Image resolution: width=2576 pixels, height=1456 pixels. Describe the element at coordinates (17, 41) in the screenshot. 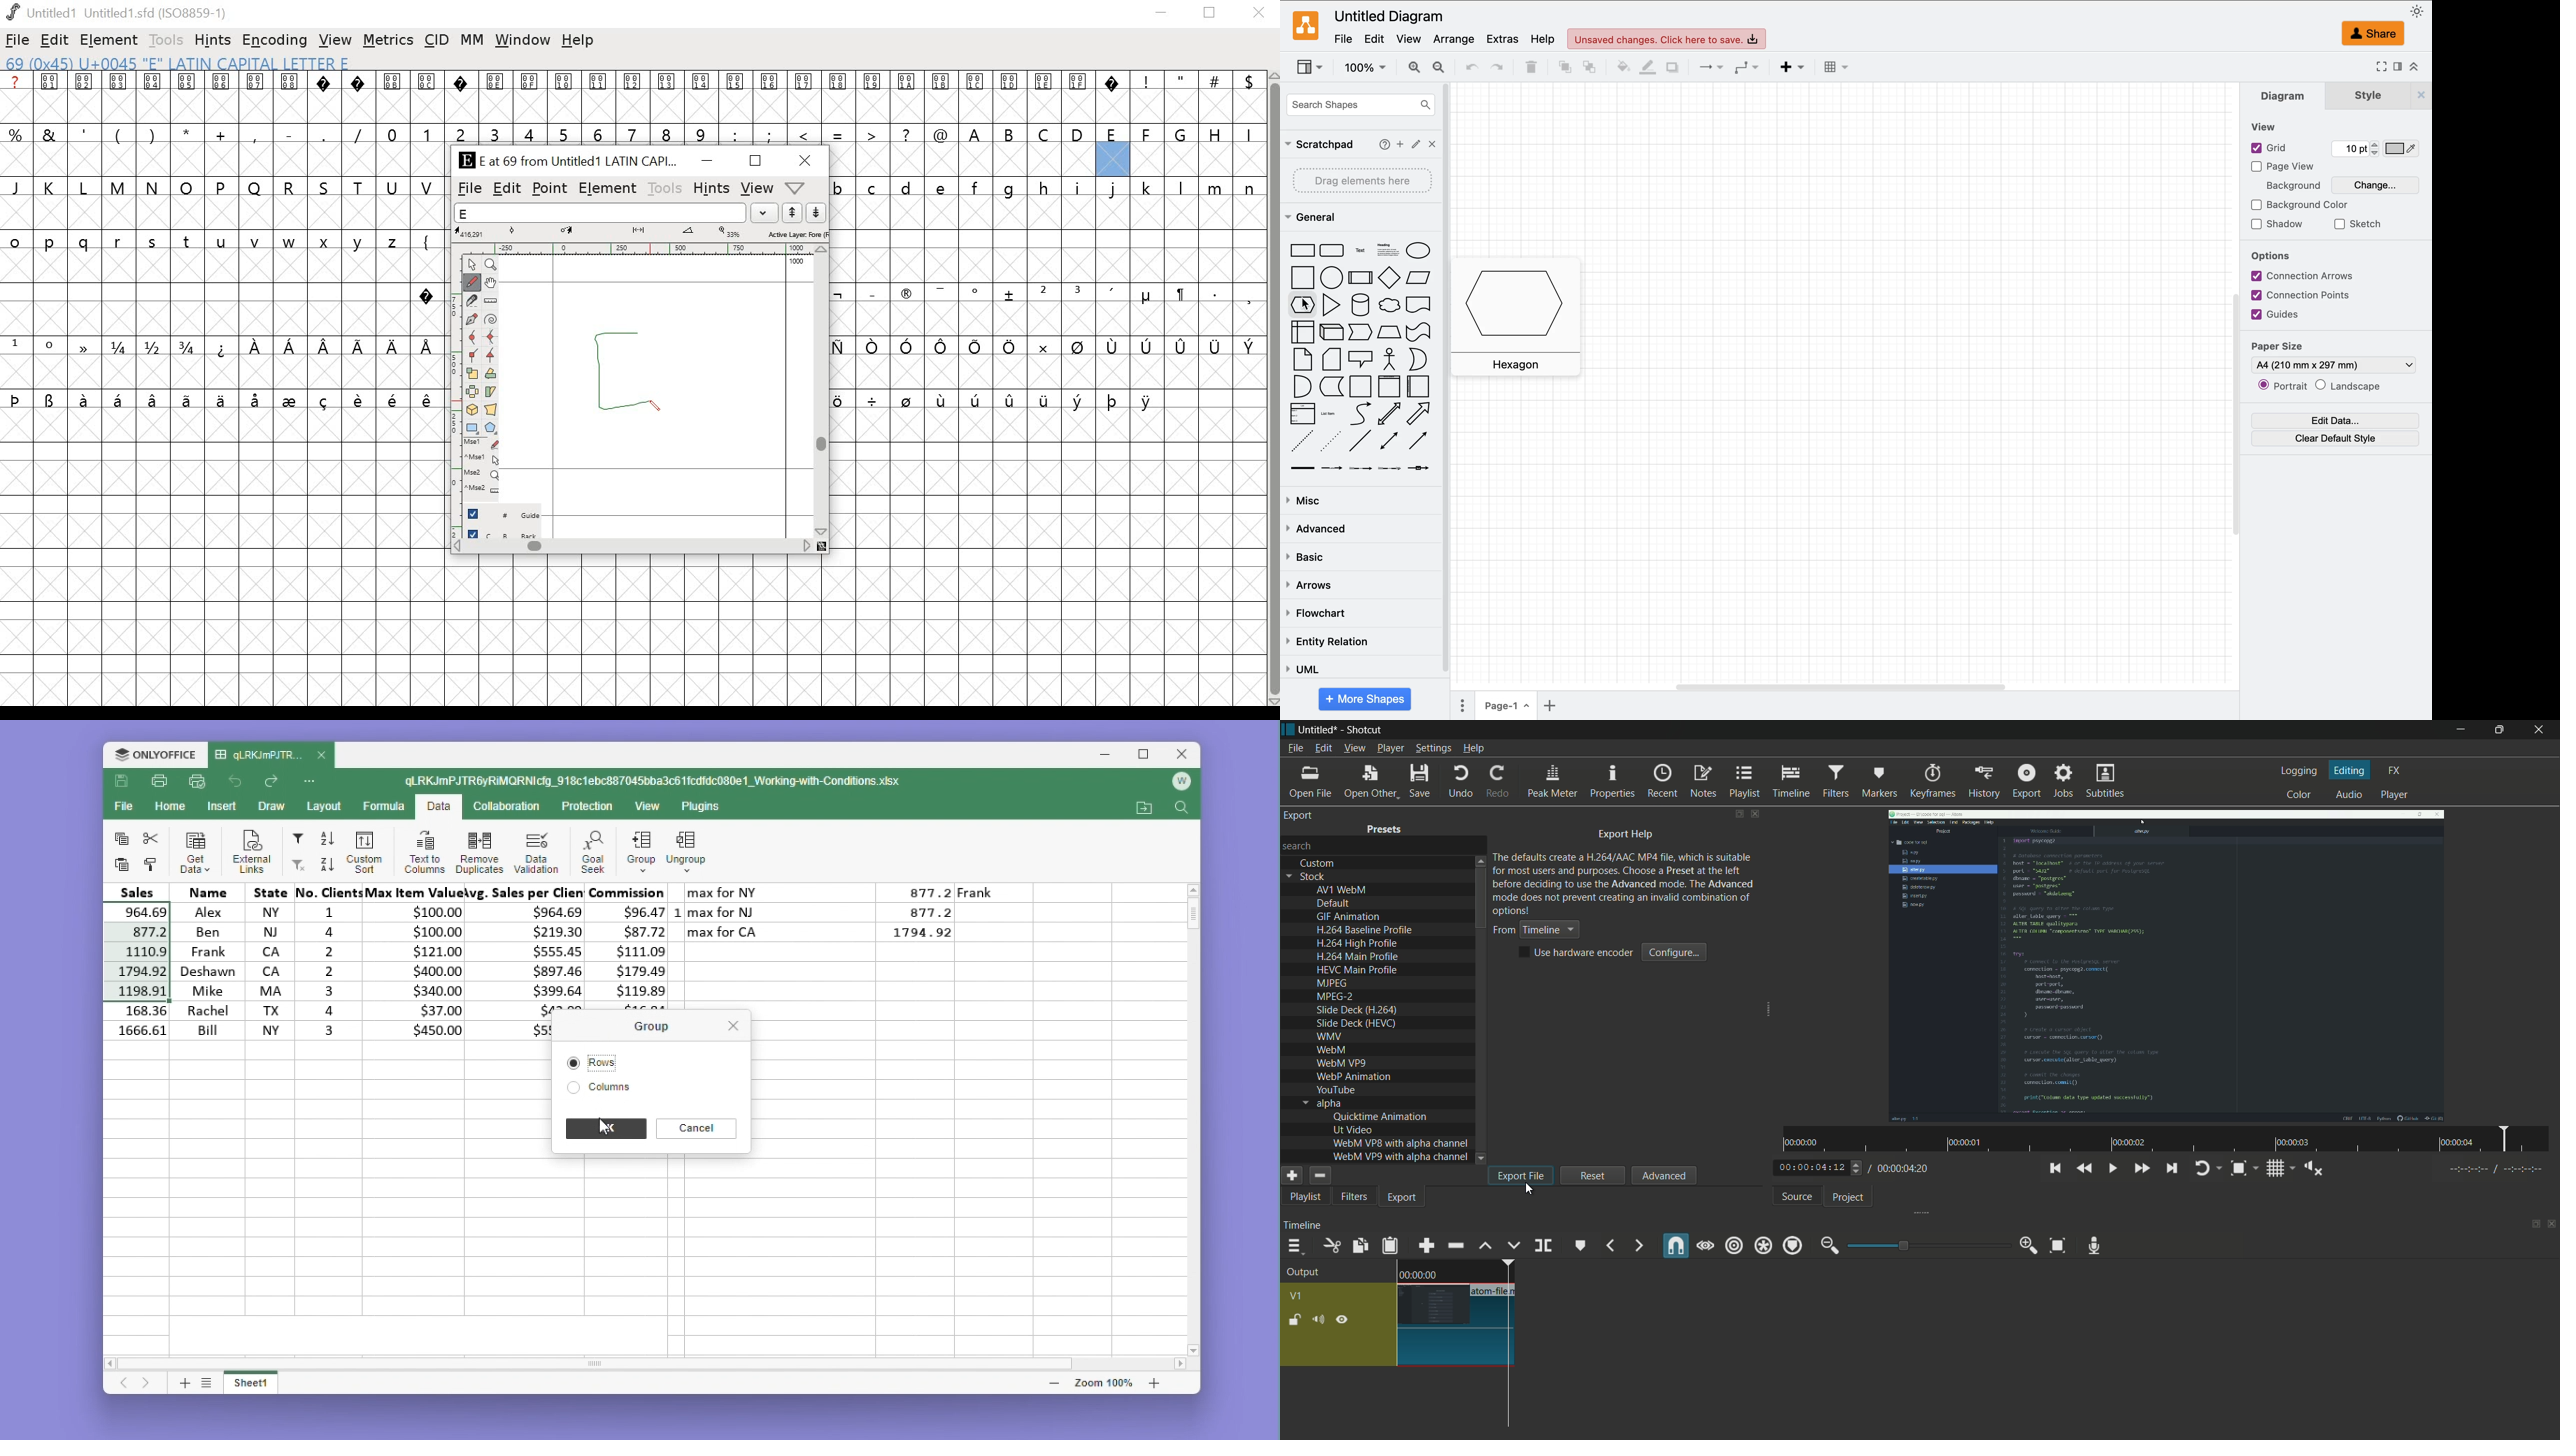

I see `file` at that location.